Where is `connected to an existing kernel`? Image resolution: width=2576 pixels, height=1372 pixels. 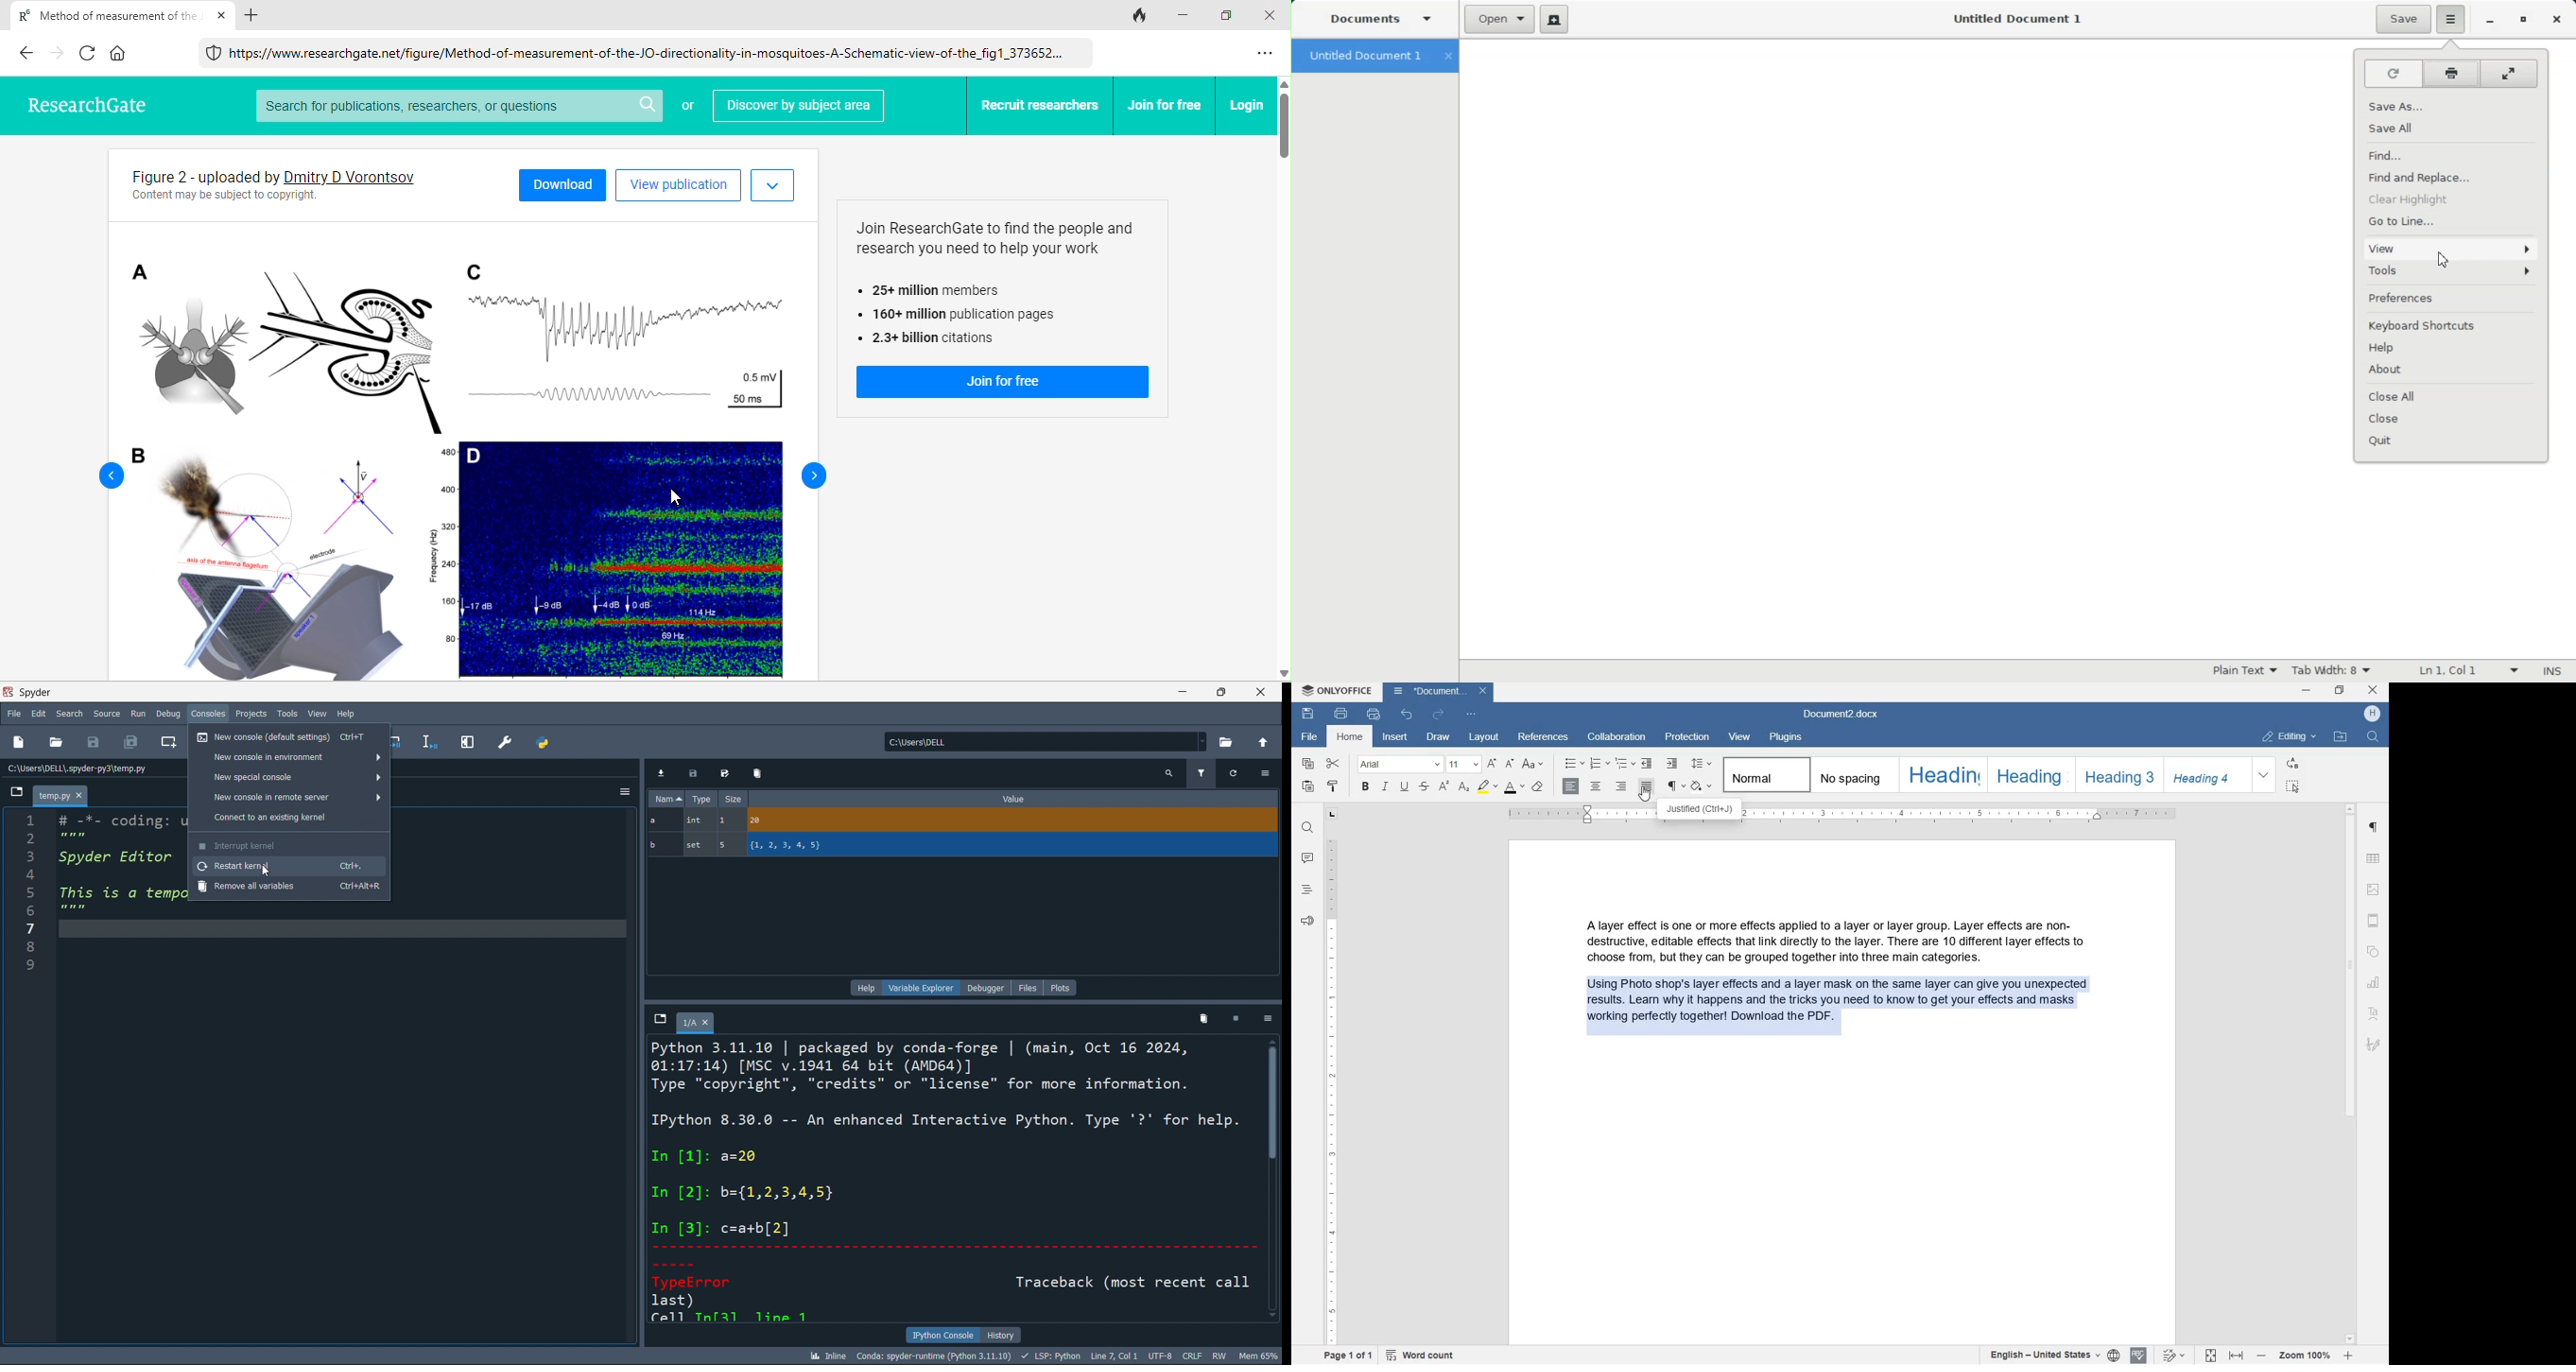
connected to an existing kernel is located at coordinates (291, 819).